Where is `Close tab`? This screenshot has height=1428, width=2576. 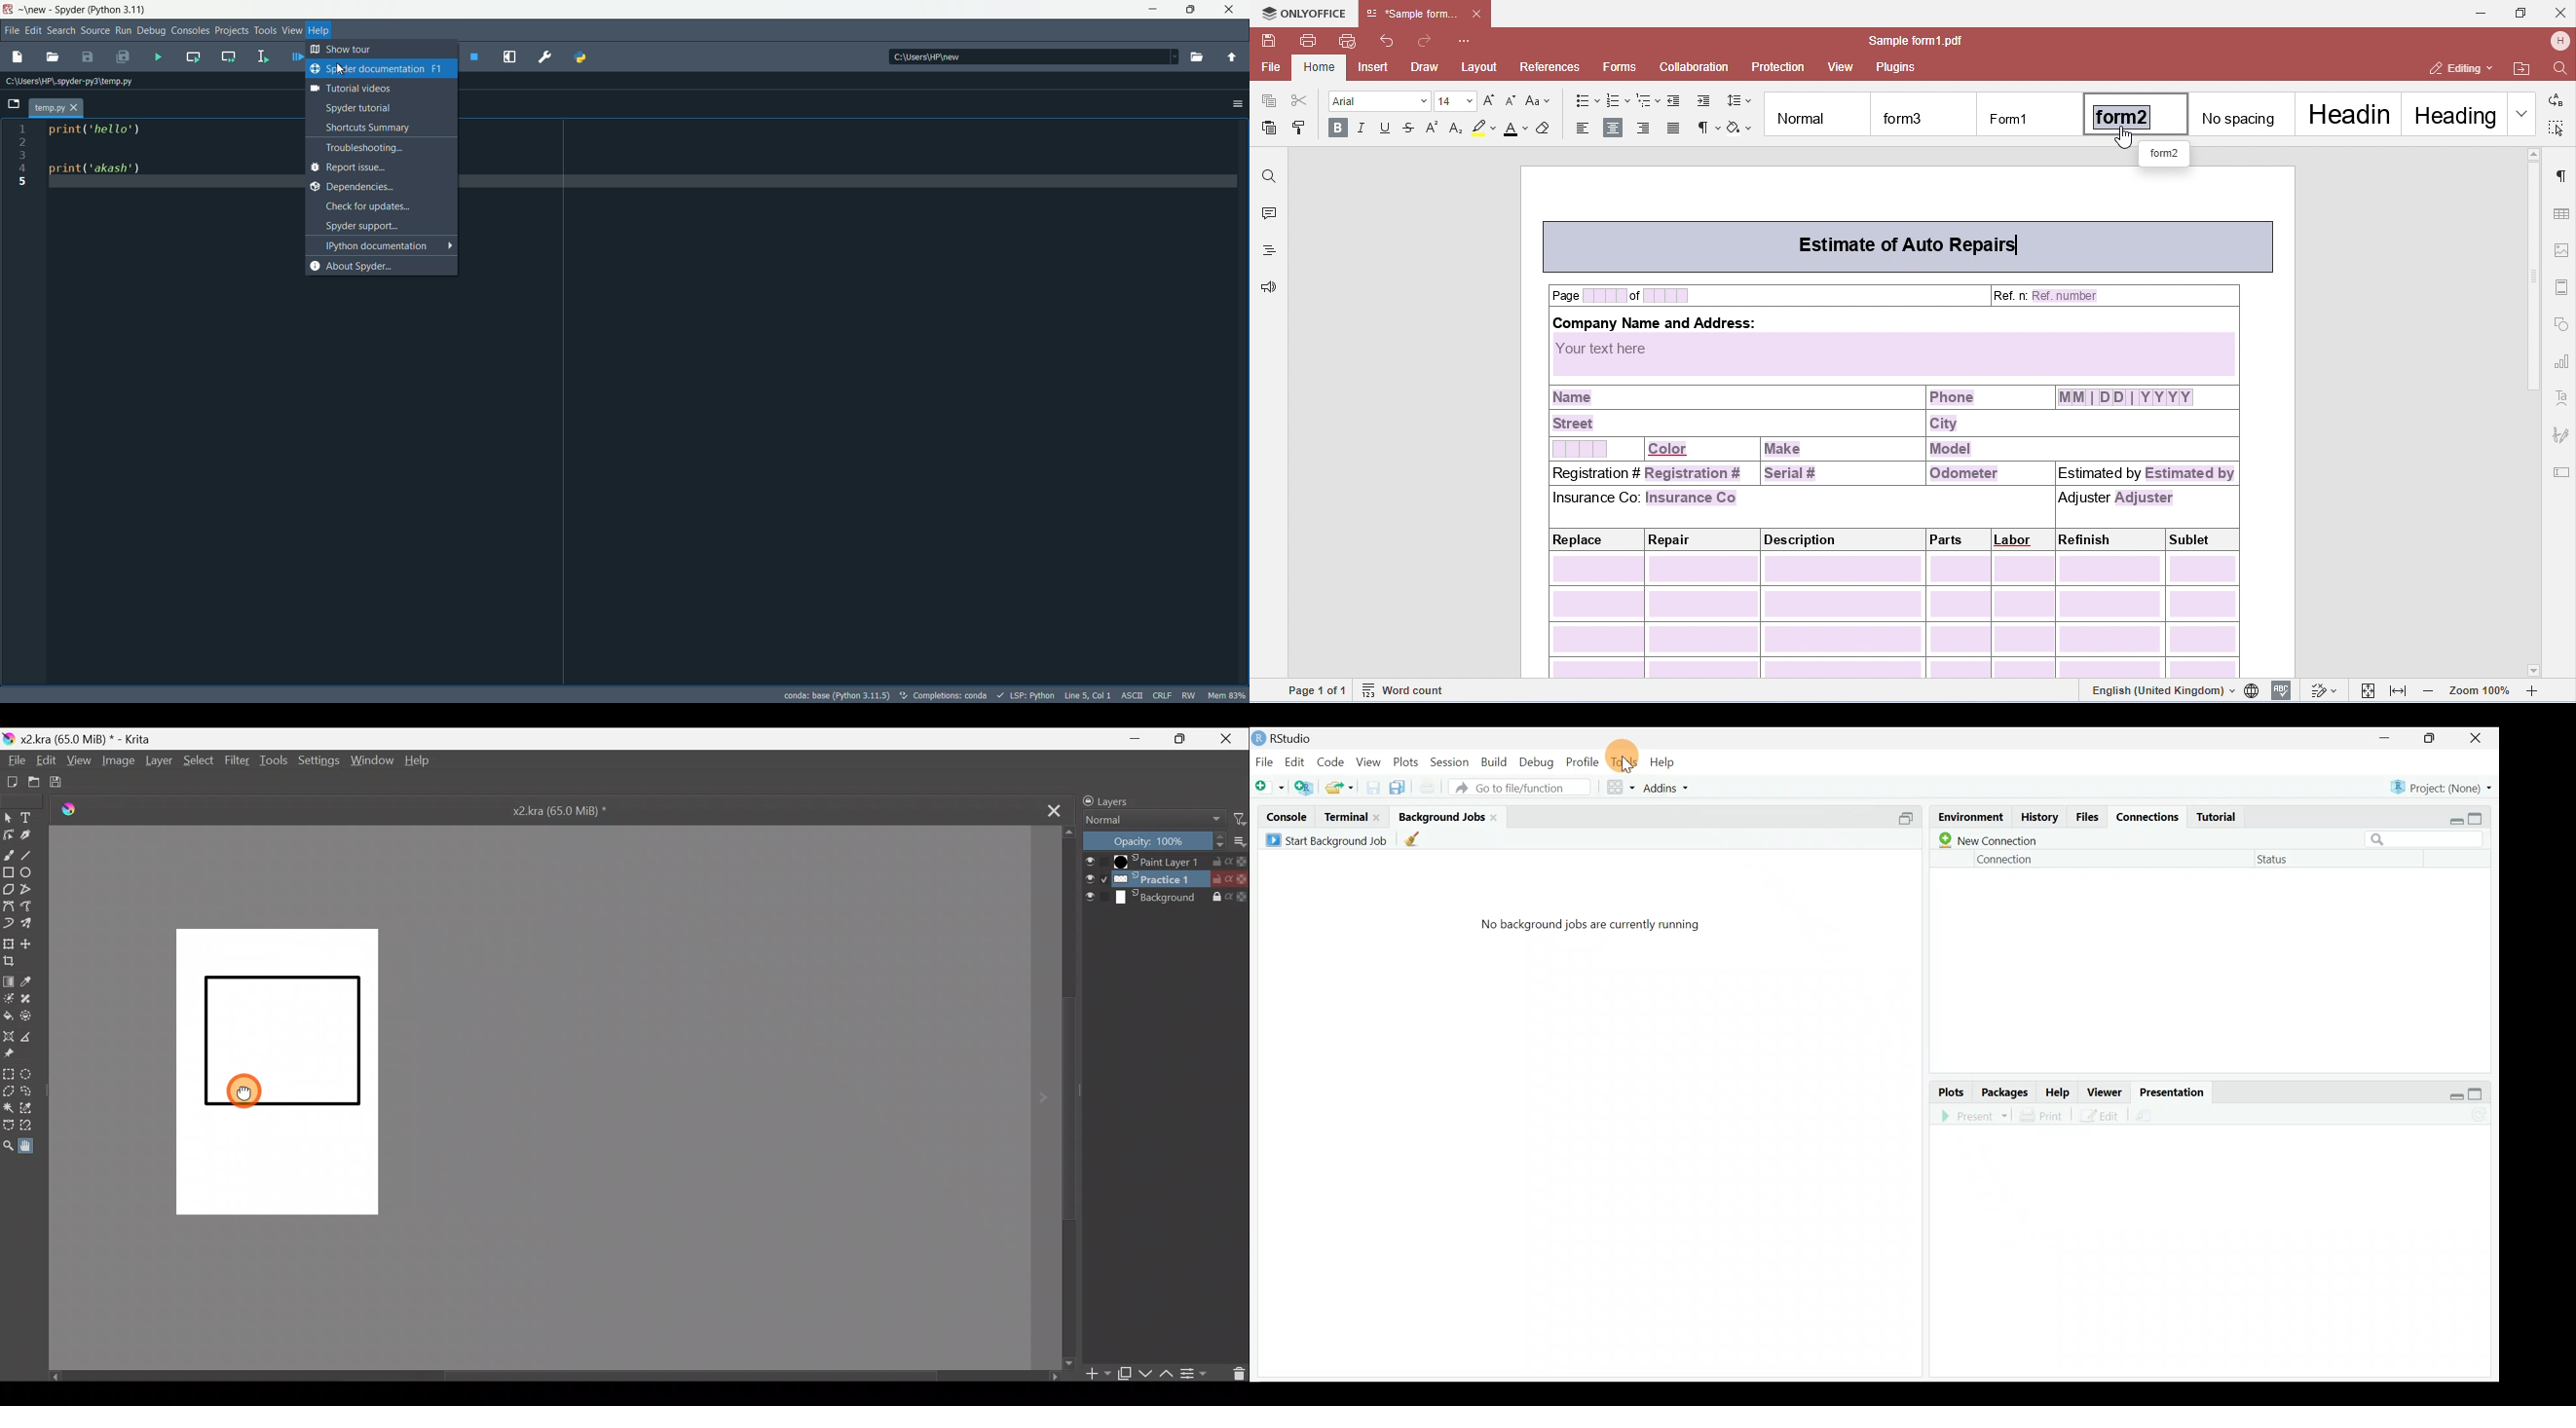 Close tab is located at coordinates (1046, 808).